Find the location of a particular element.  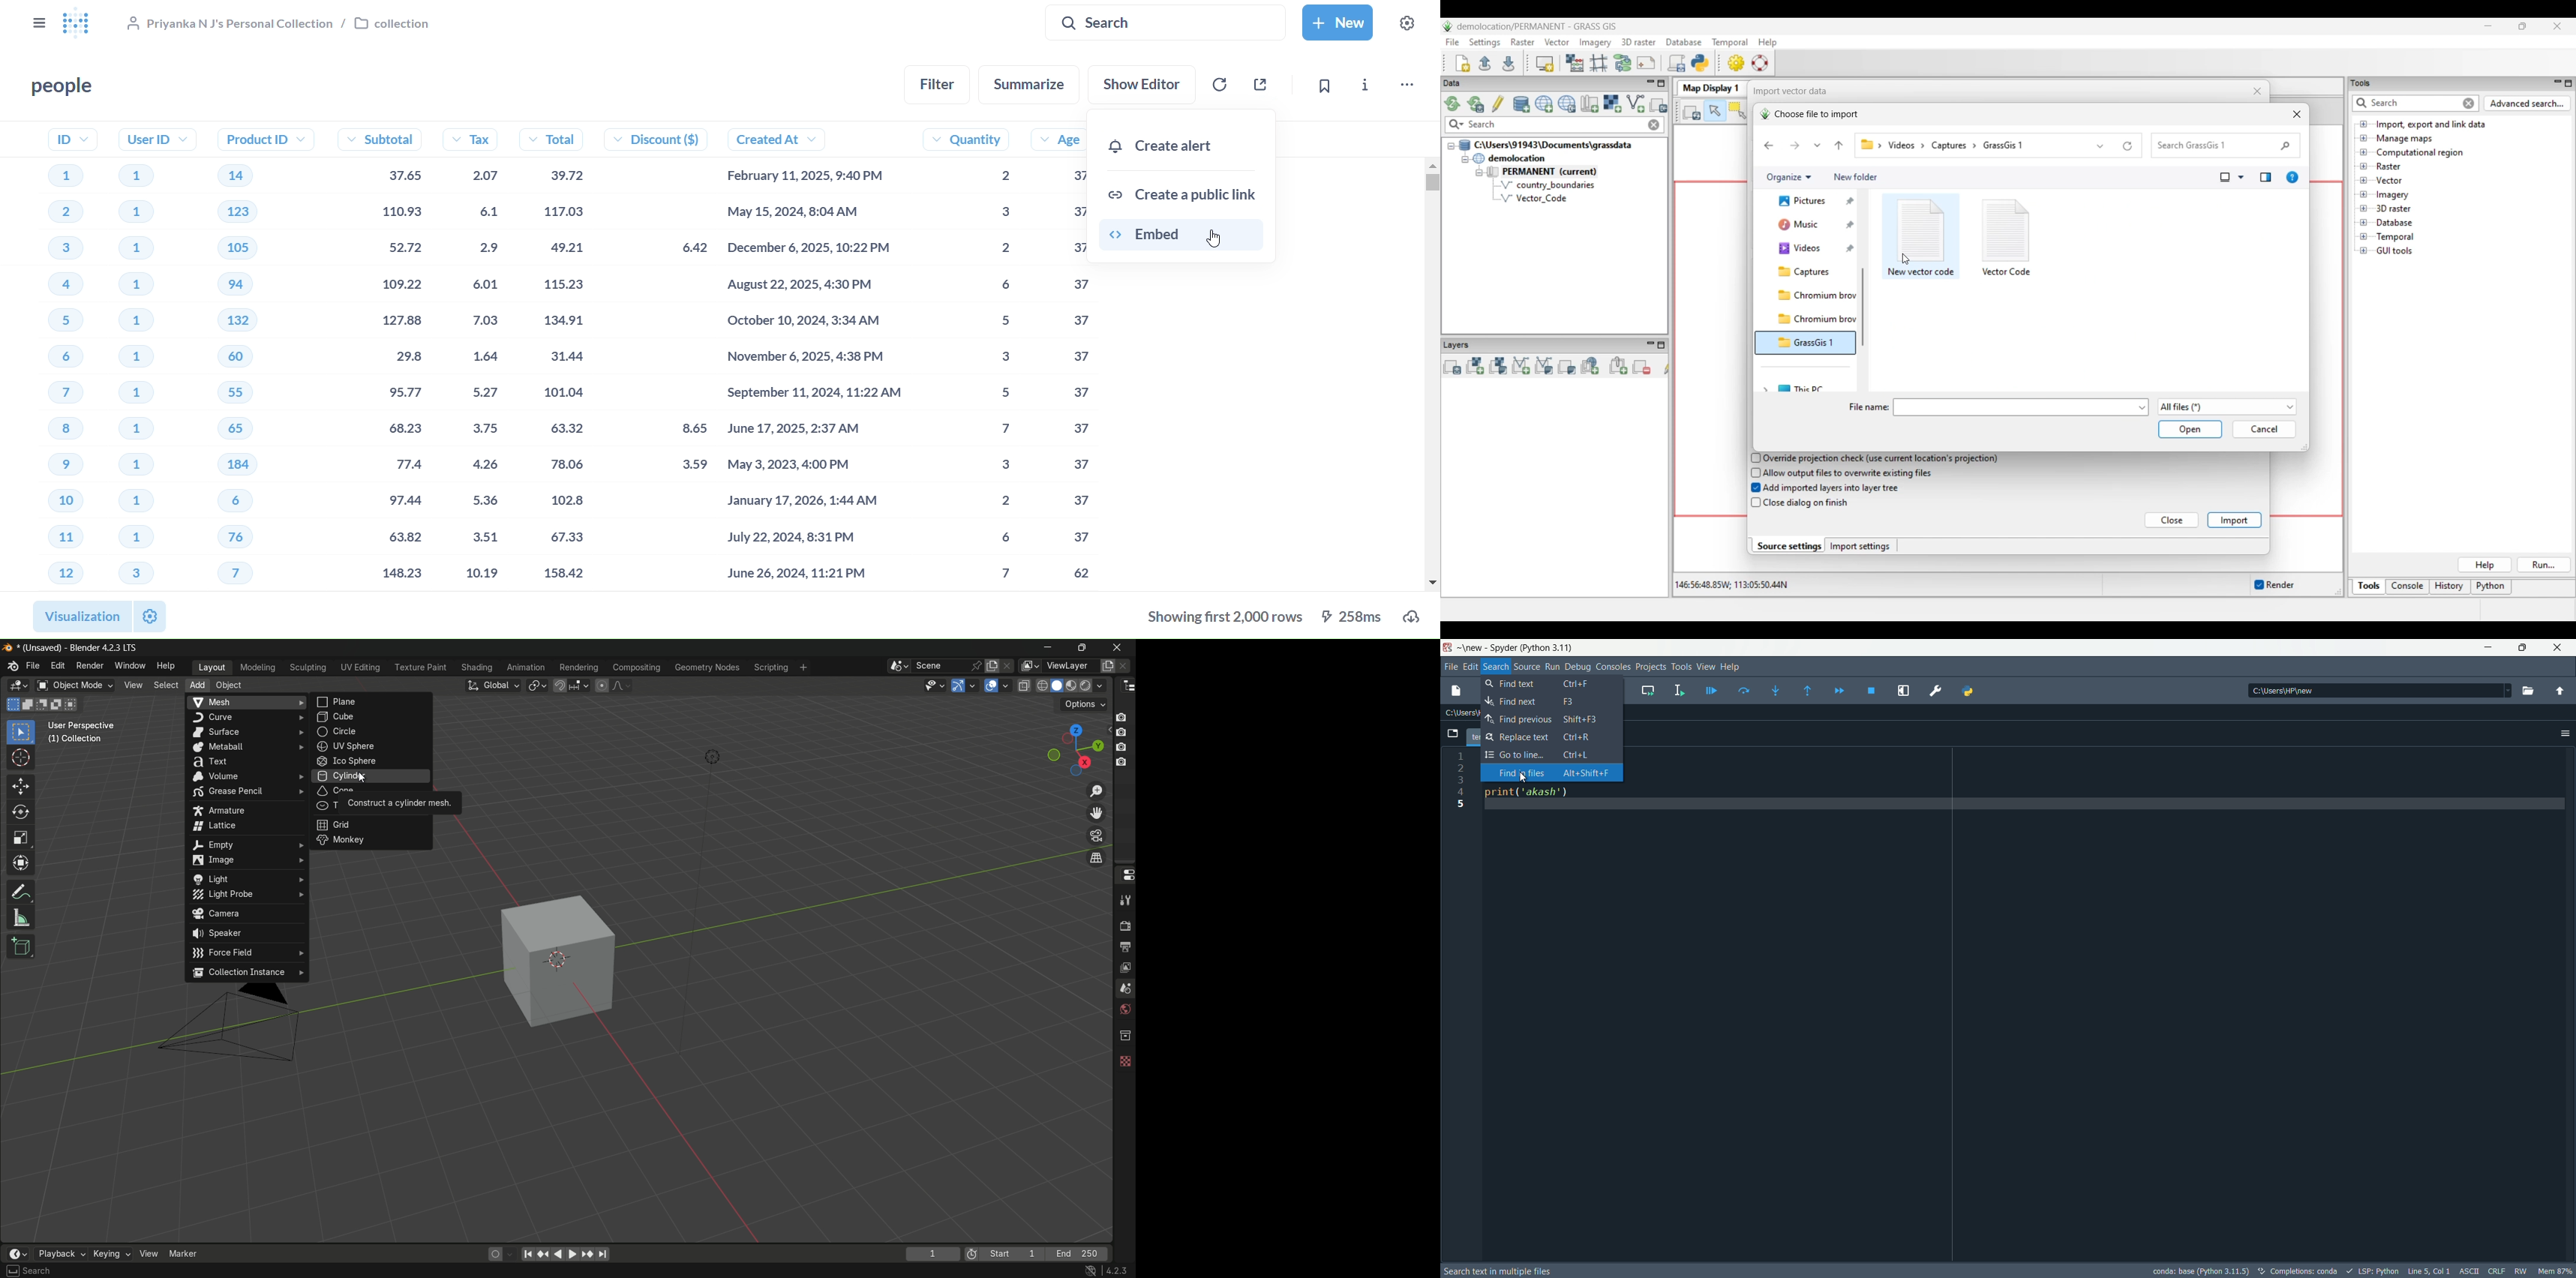

transform is located at coordinates (21, 864).